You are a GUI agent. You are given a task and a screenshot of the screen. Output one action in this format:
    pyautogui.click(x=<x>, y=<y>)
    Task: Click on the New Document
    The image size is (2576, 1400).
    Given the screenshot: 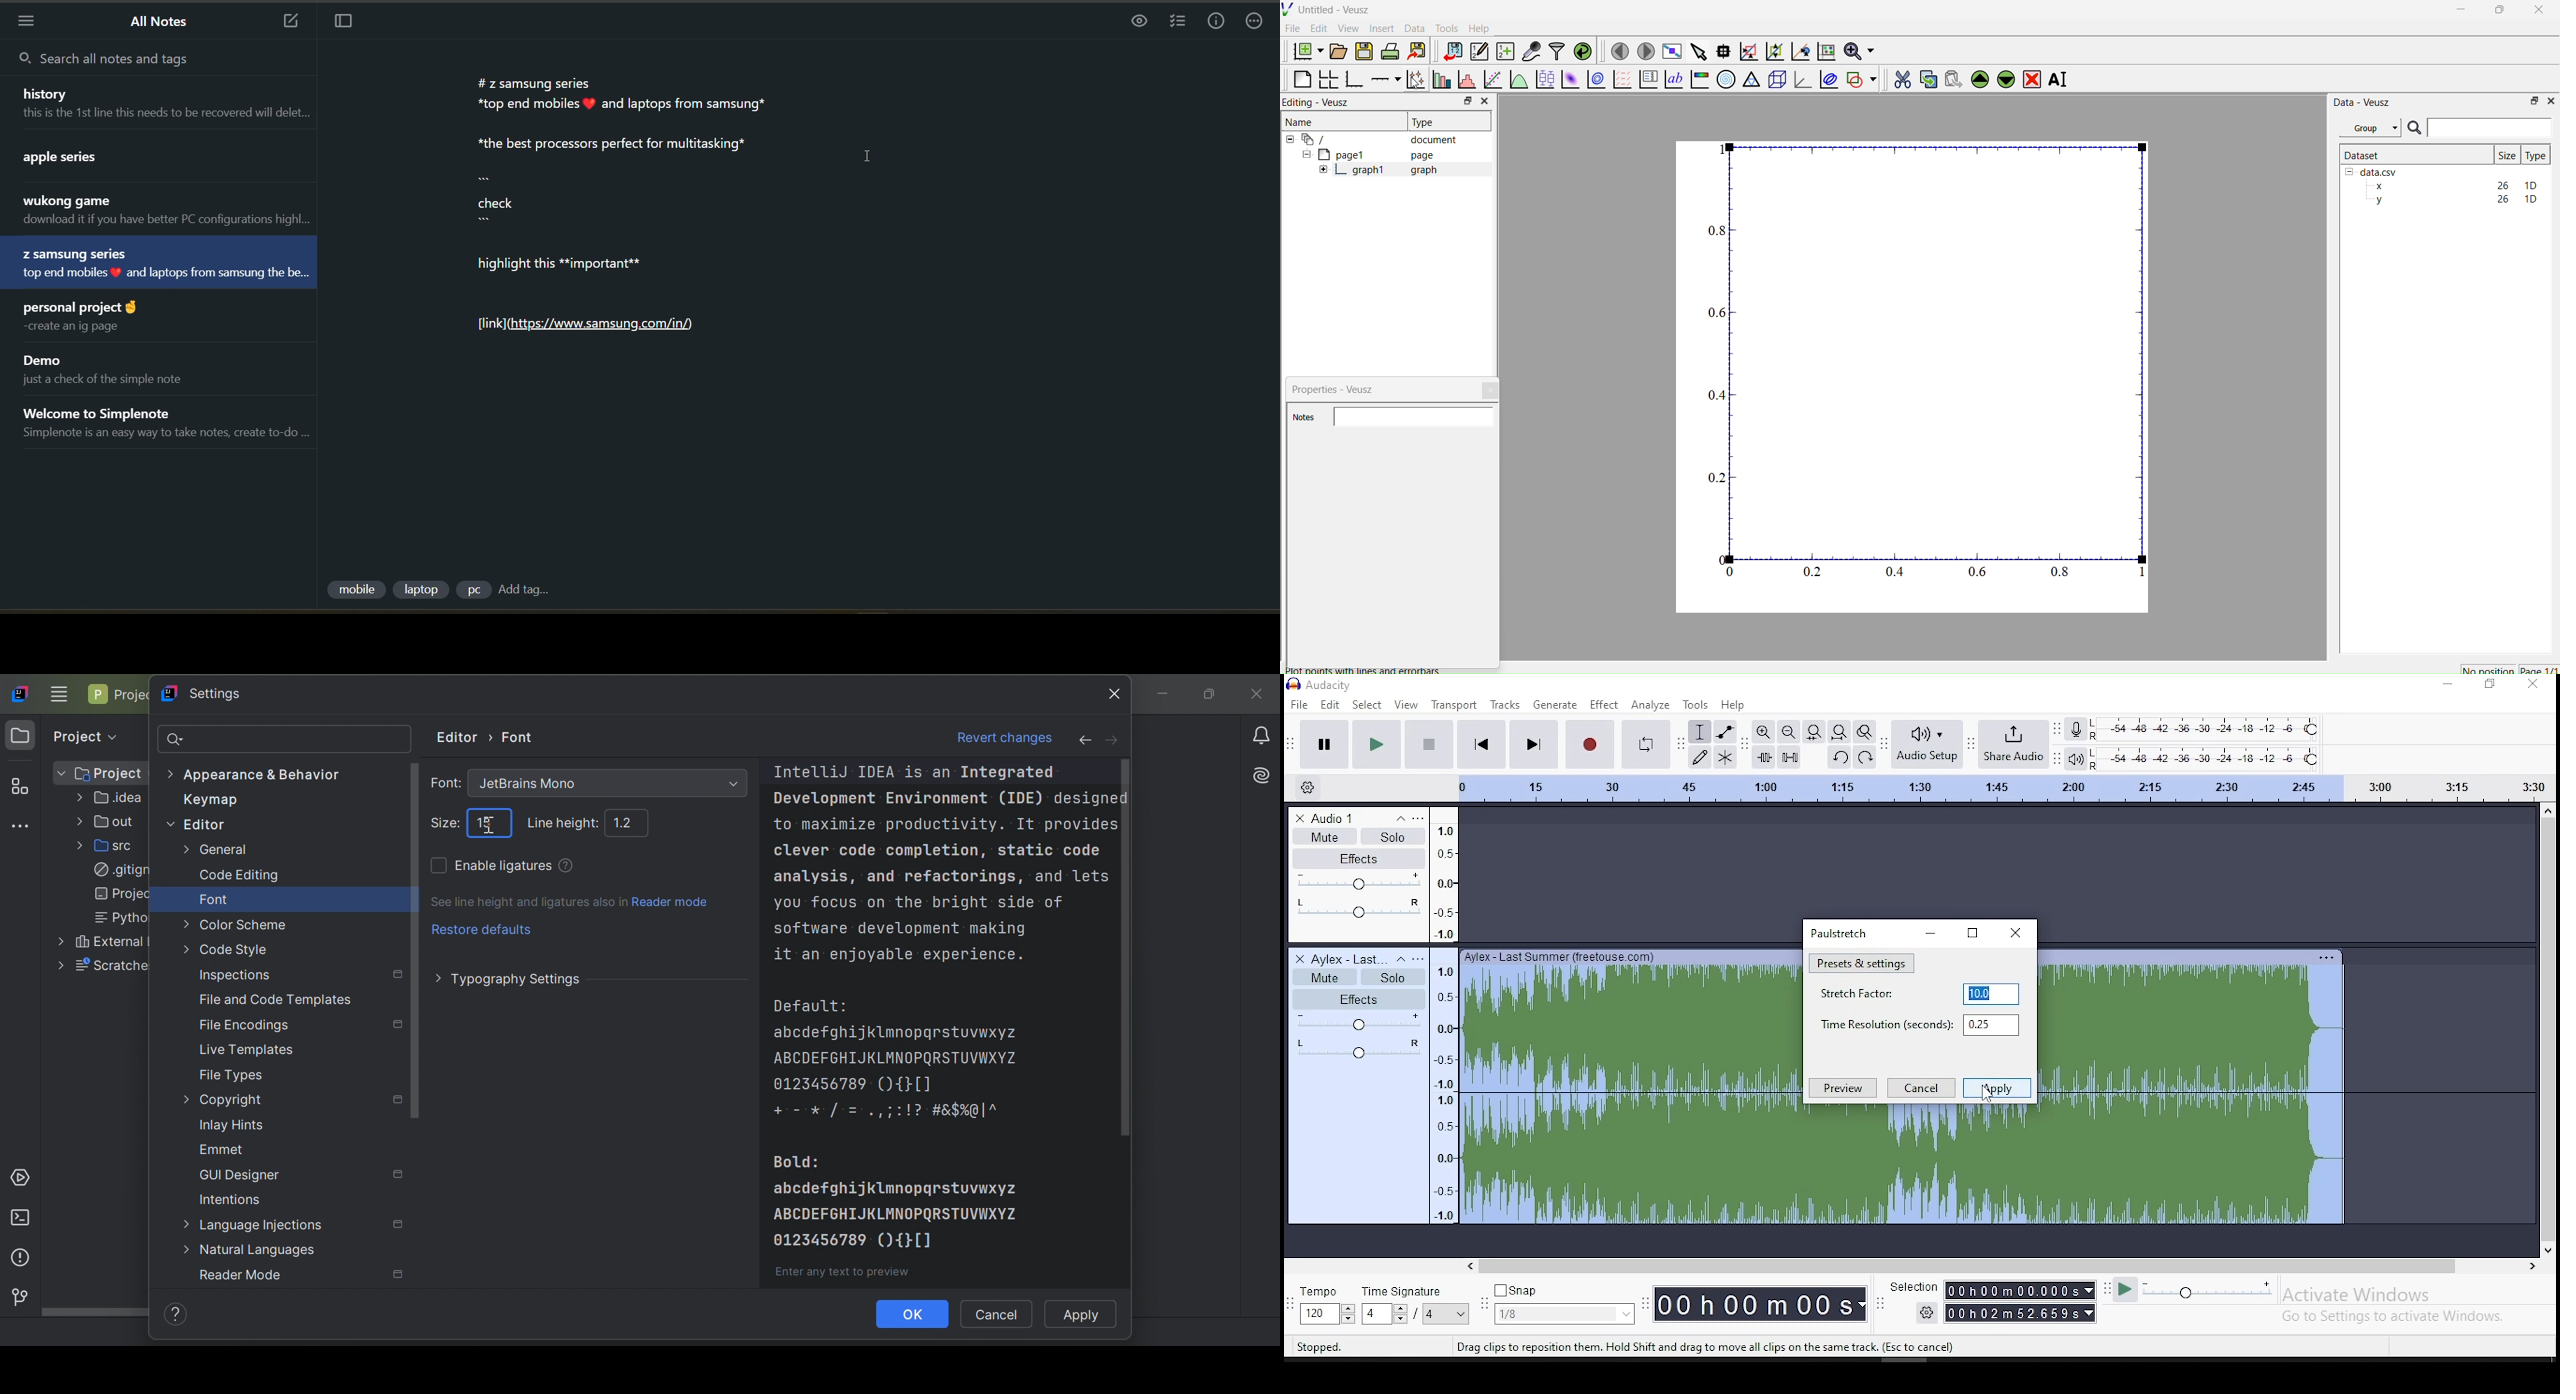 What is the action you would take?
    pyautogui.click(x=1305, y=49)
    